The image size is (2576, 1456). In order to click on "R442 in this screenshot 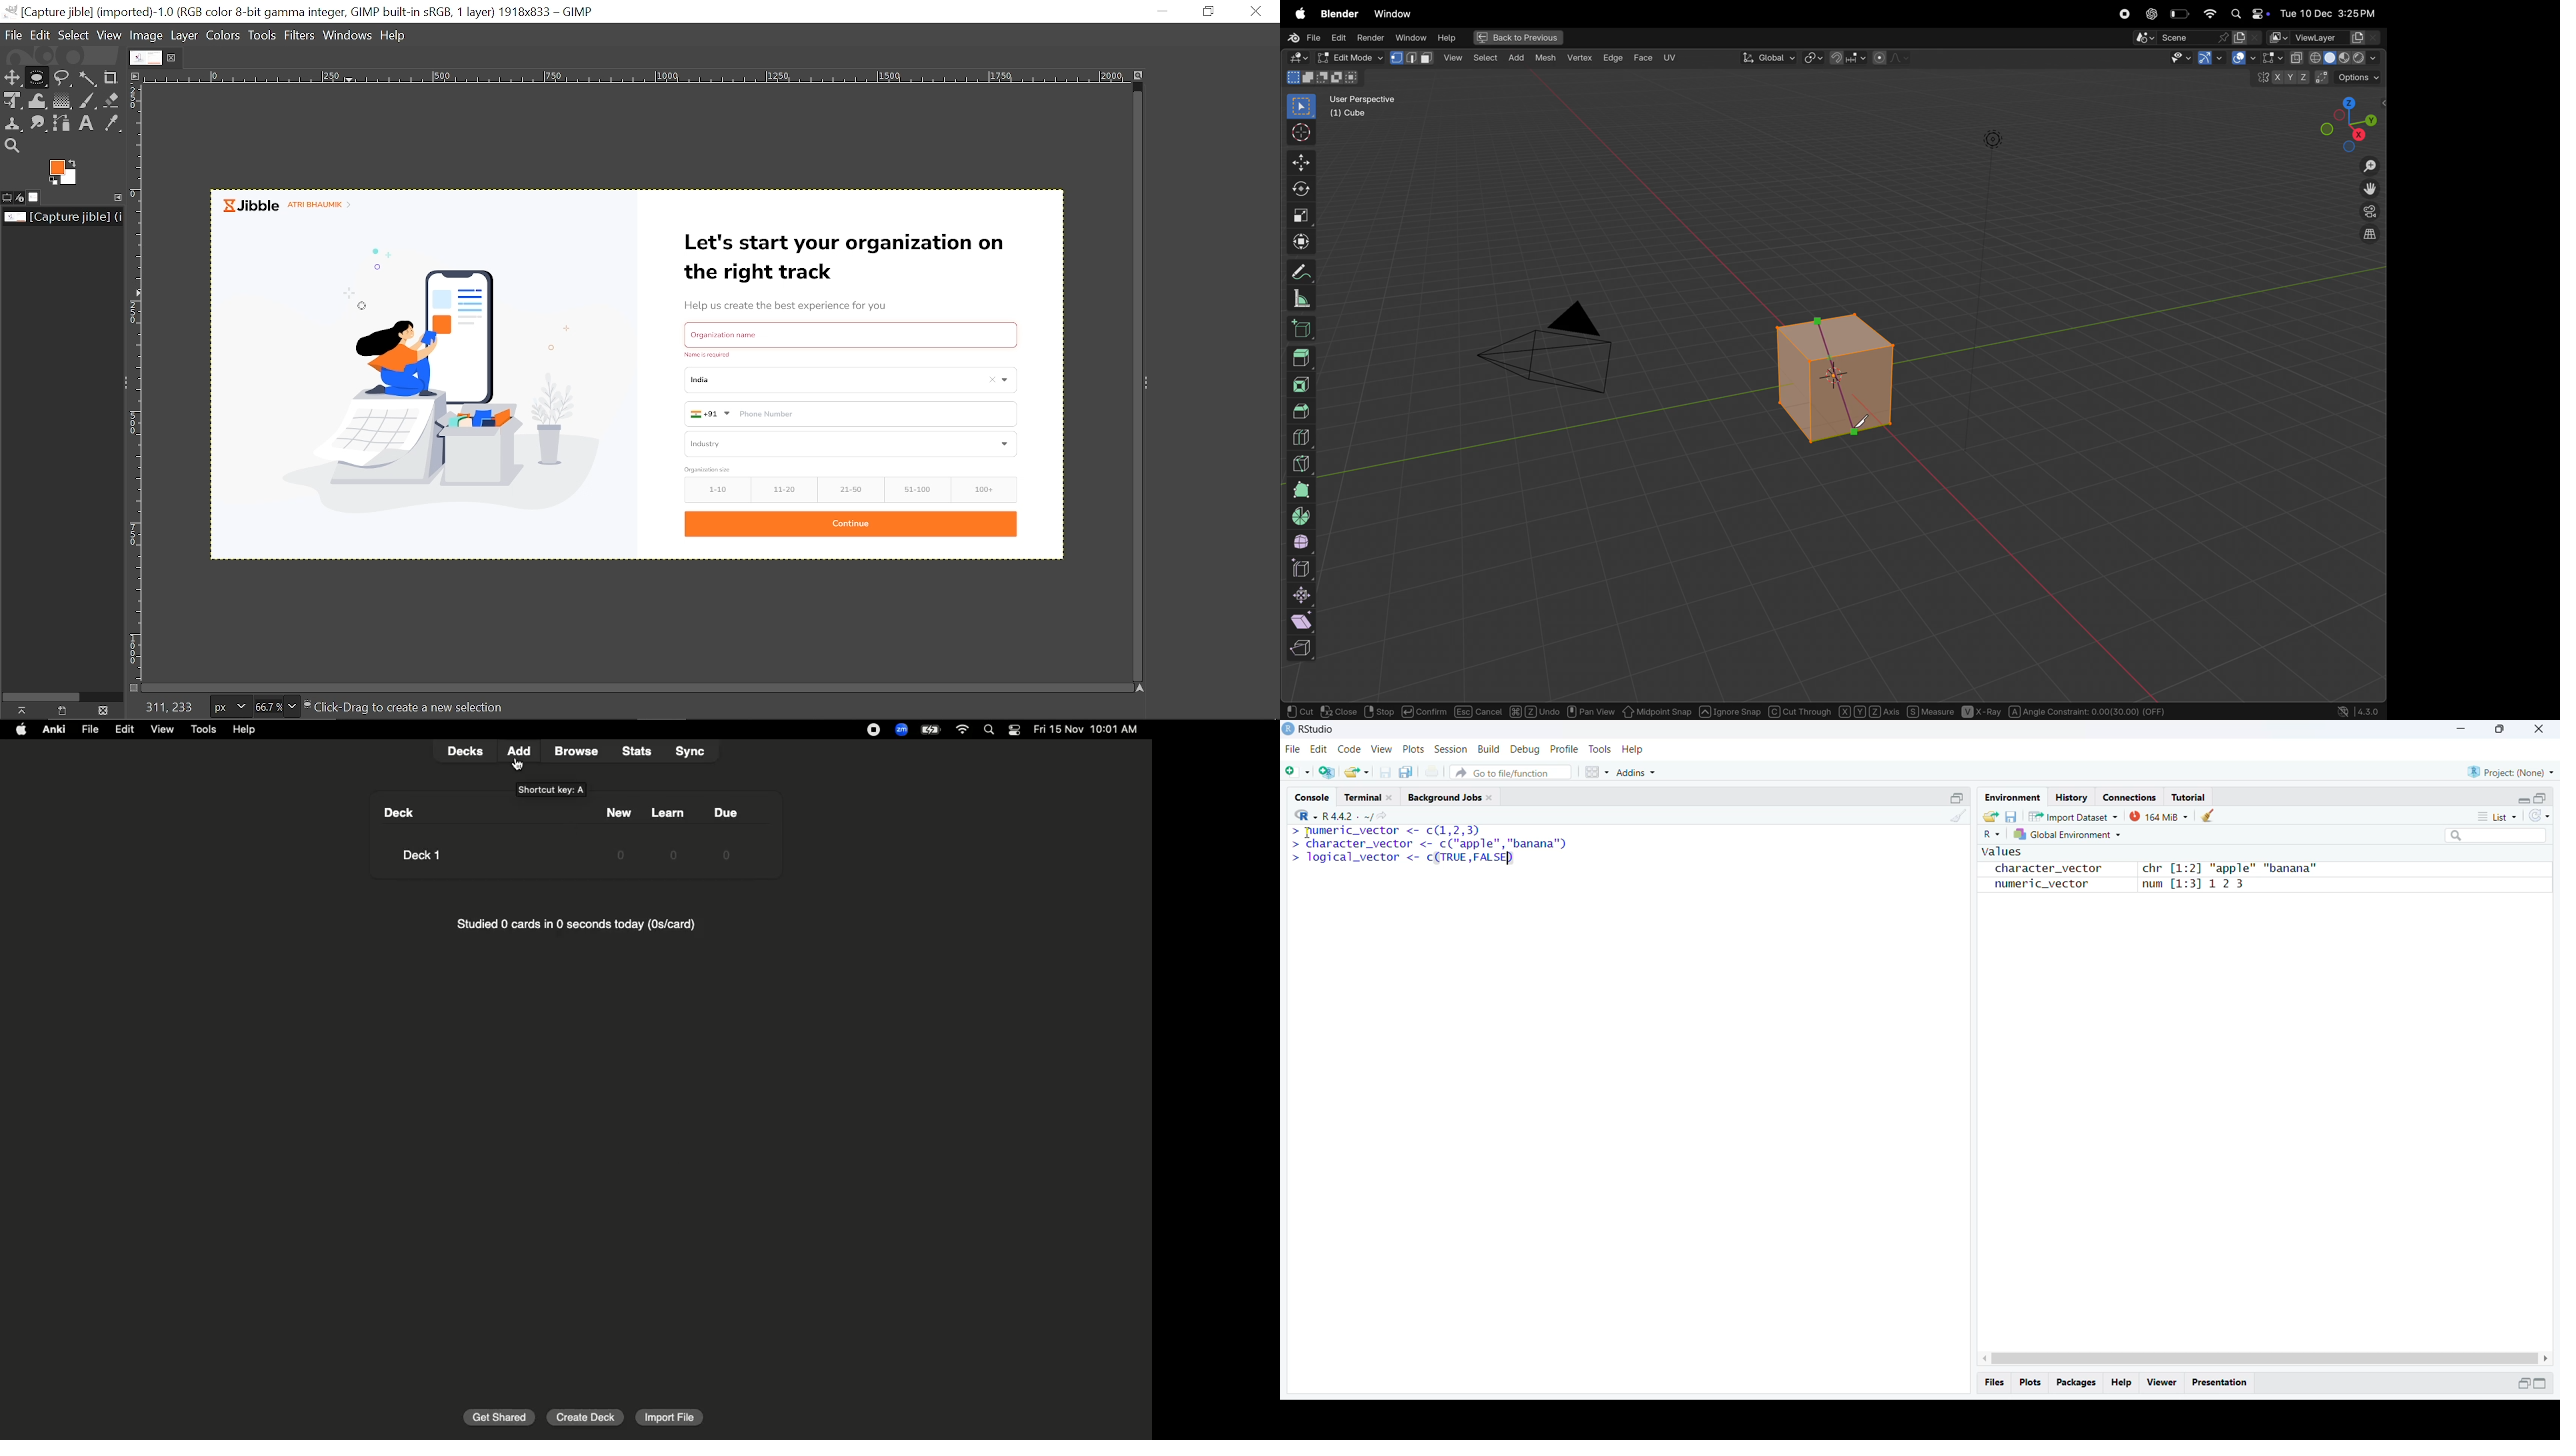, I will do `click(1323, 815)`.